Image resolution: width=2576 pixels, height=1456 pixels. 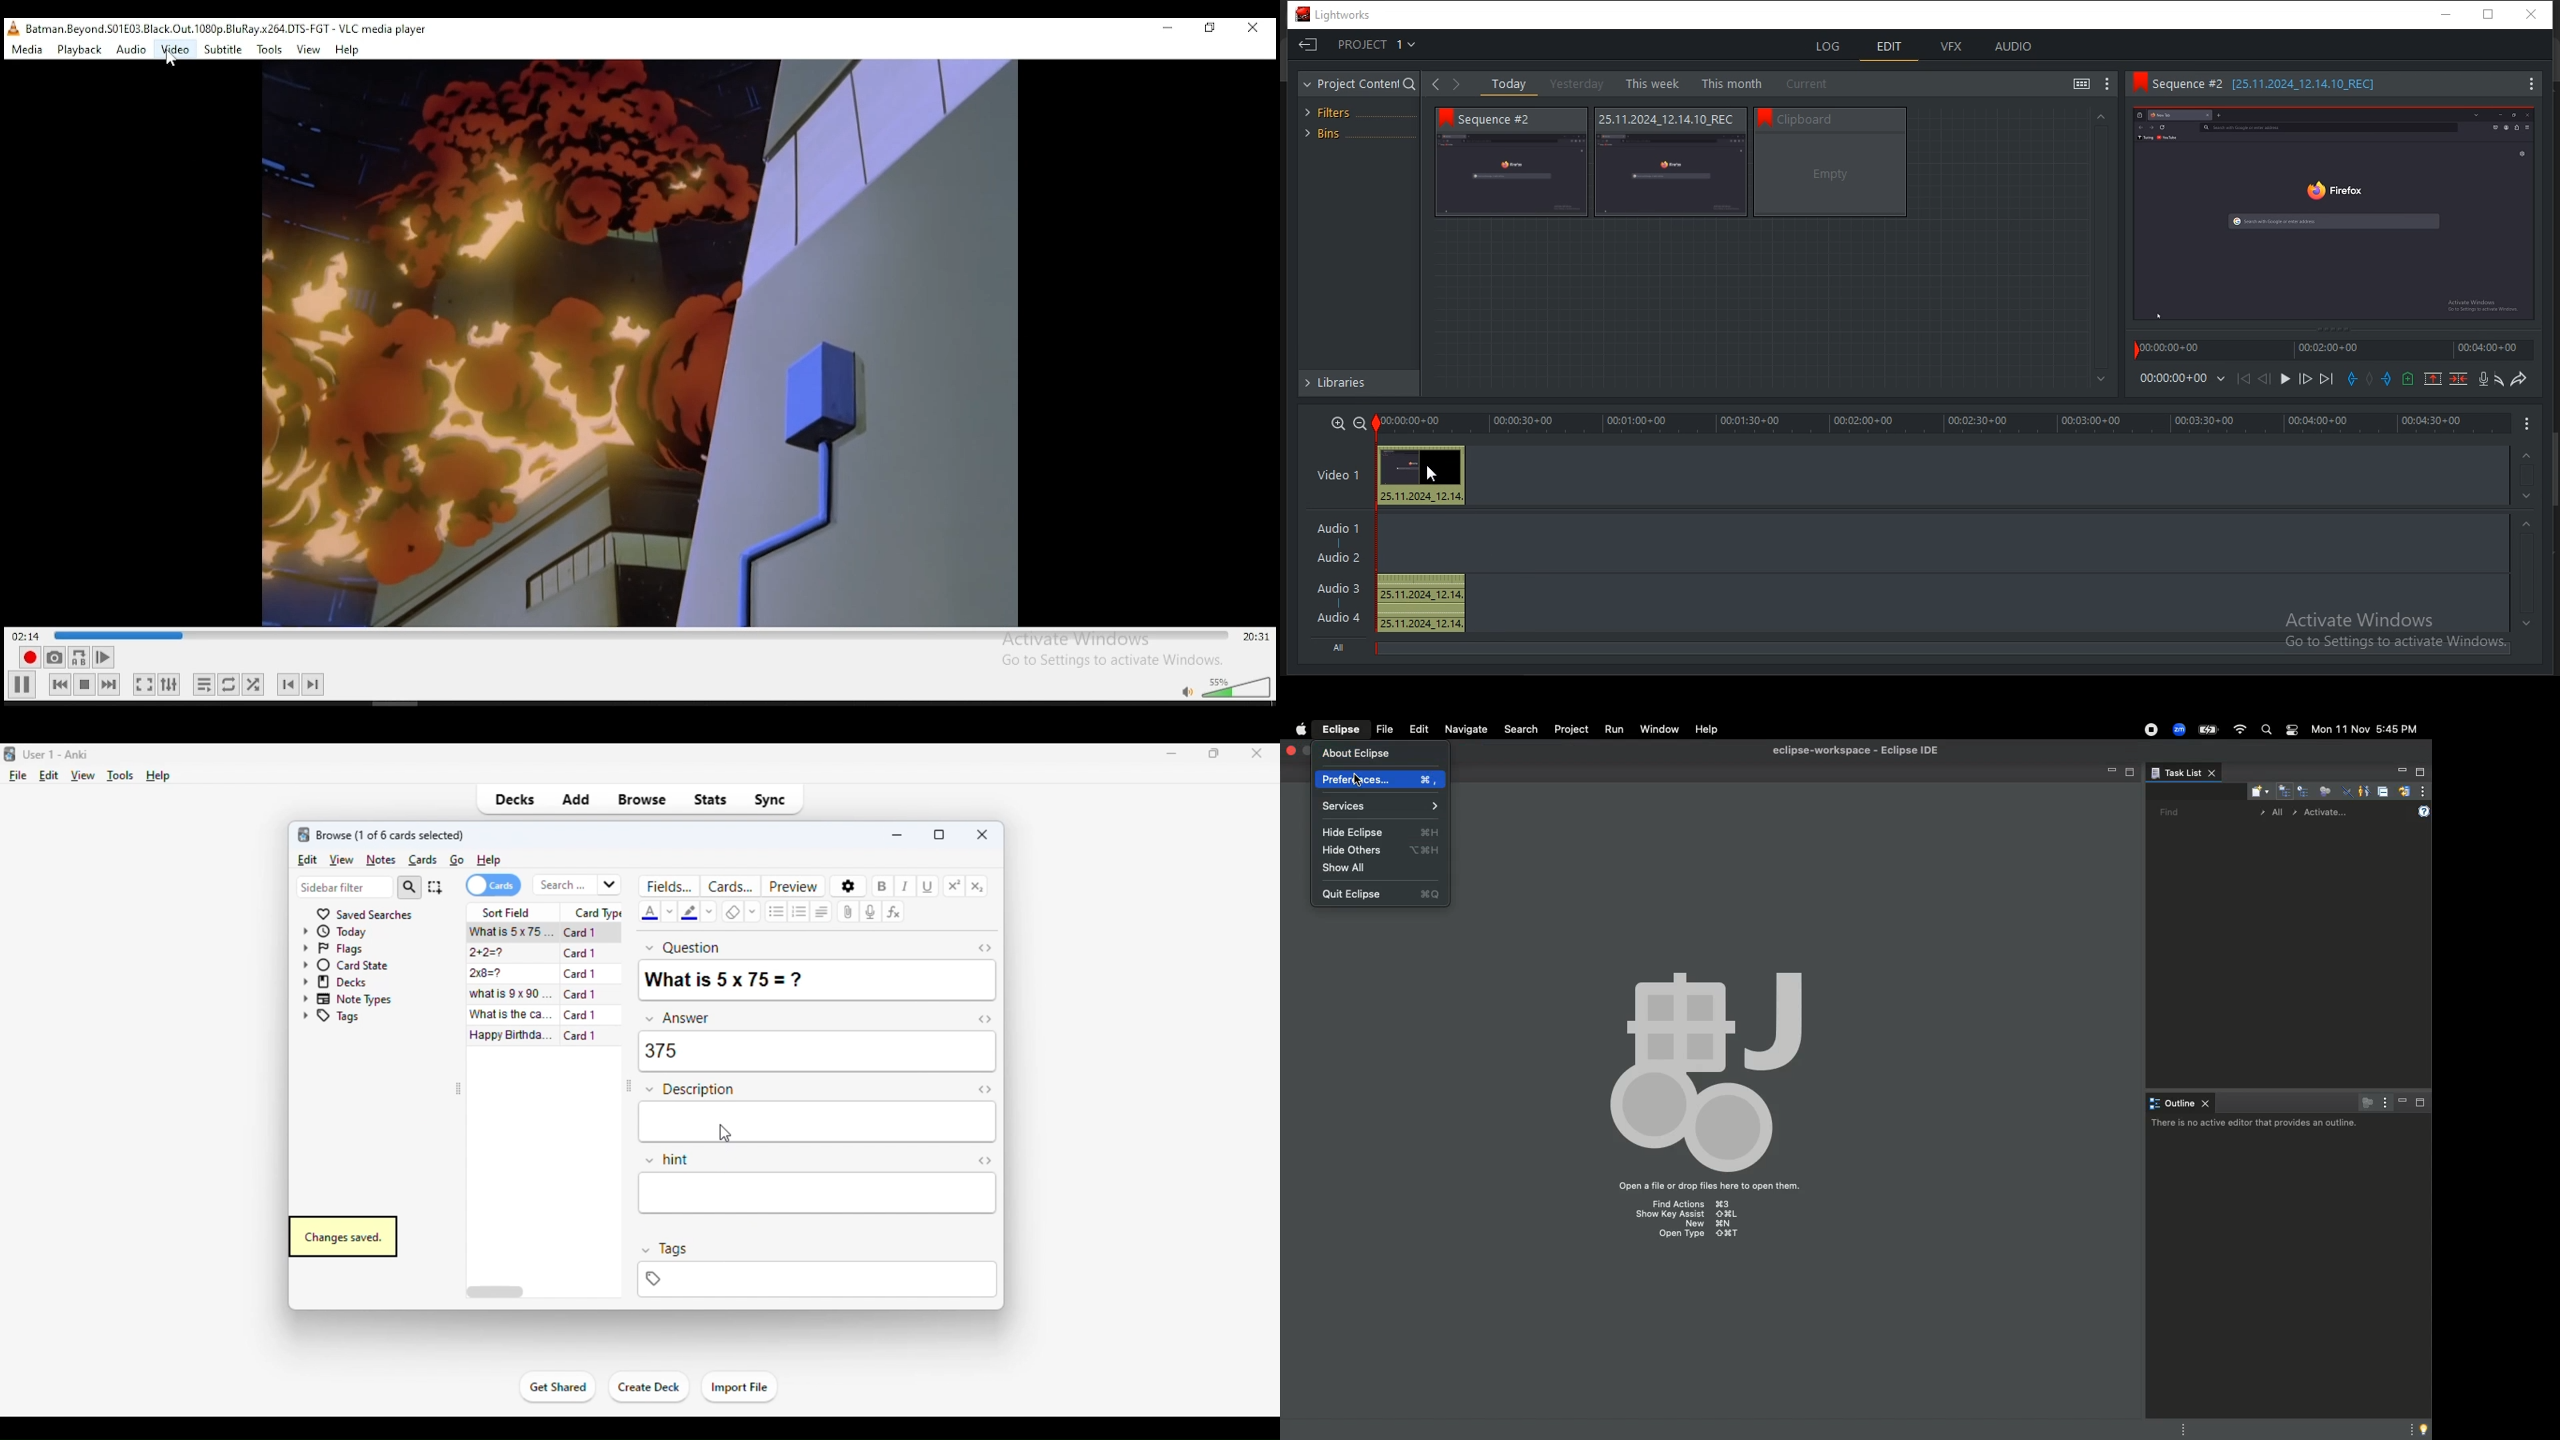 I want to click on cursor, so click(x=727, y=1133).